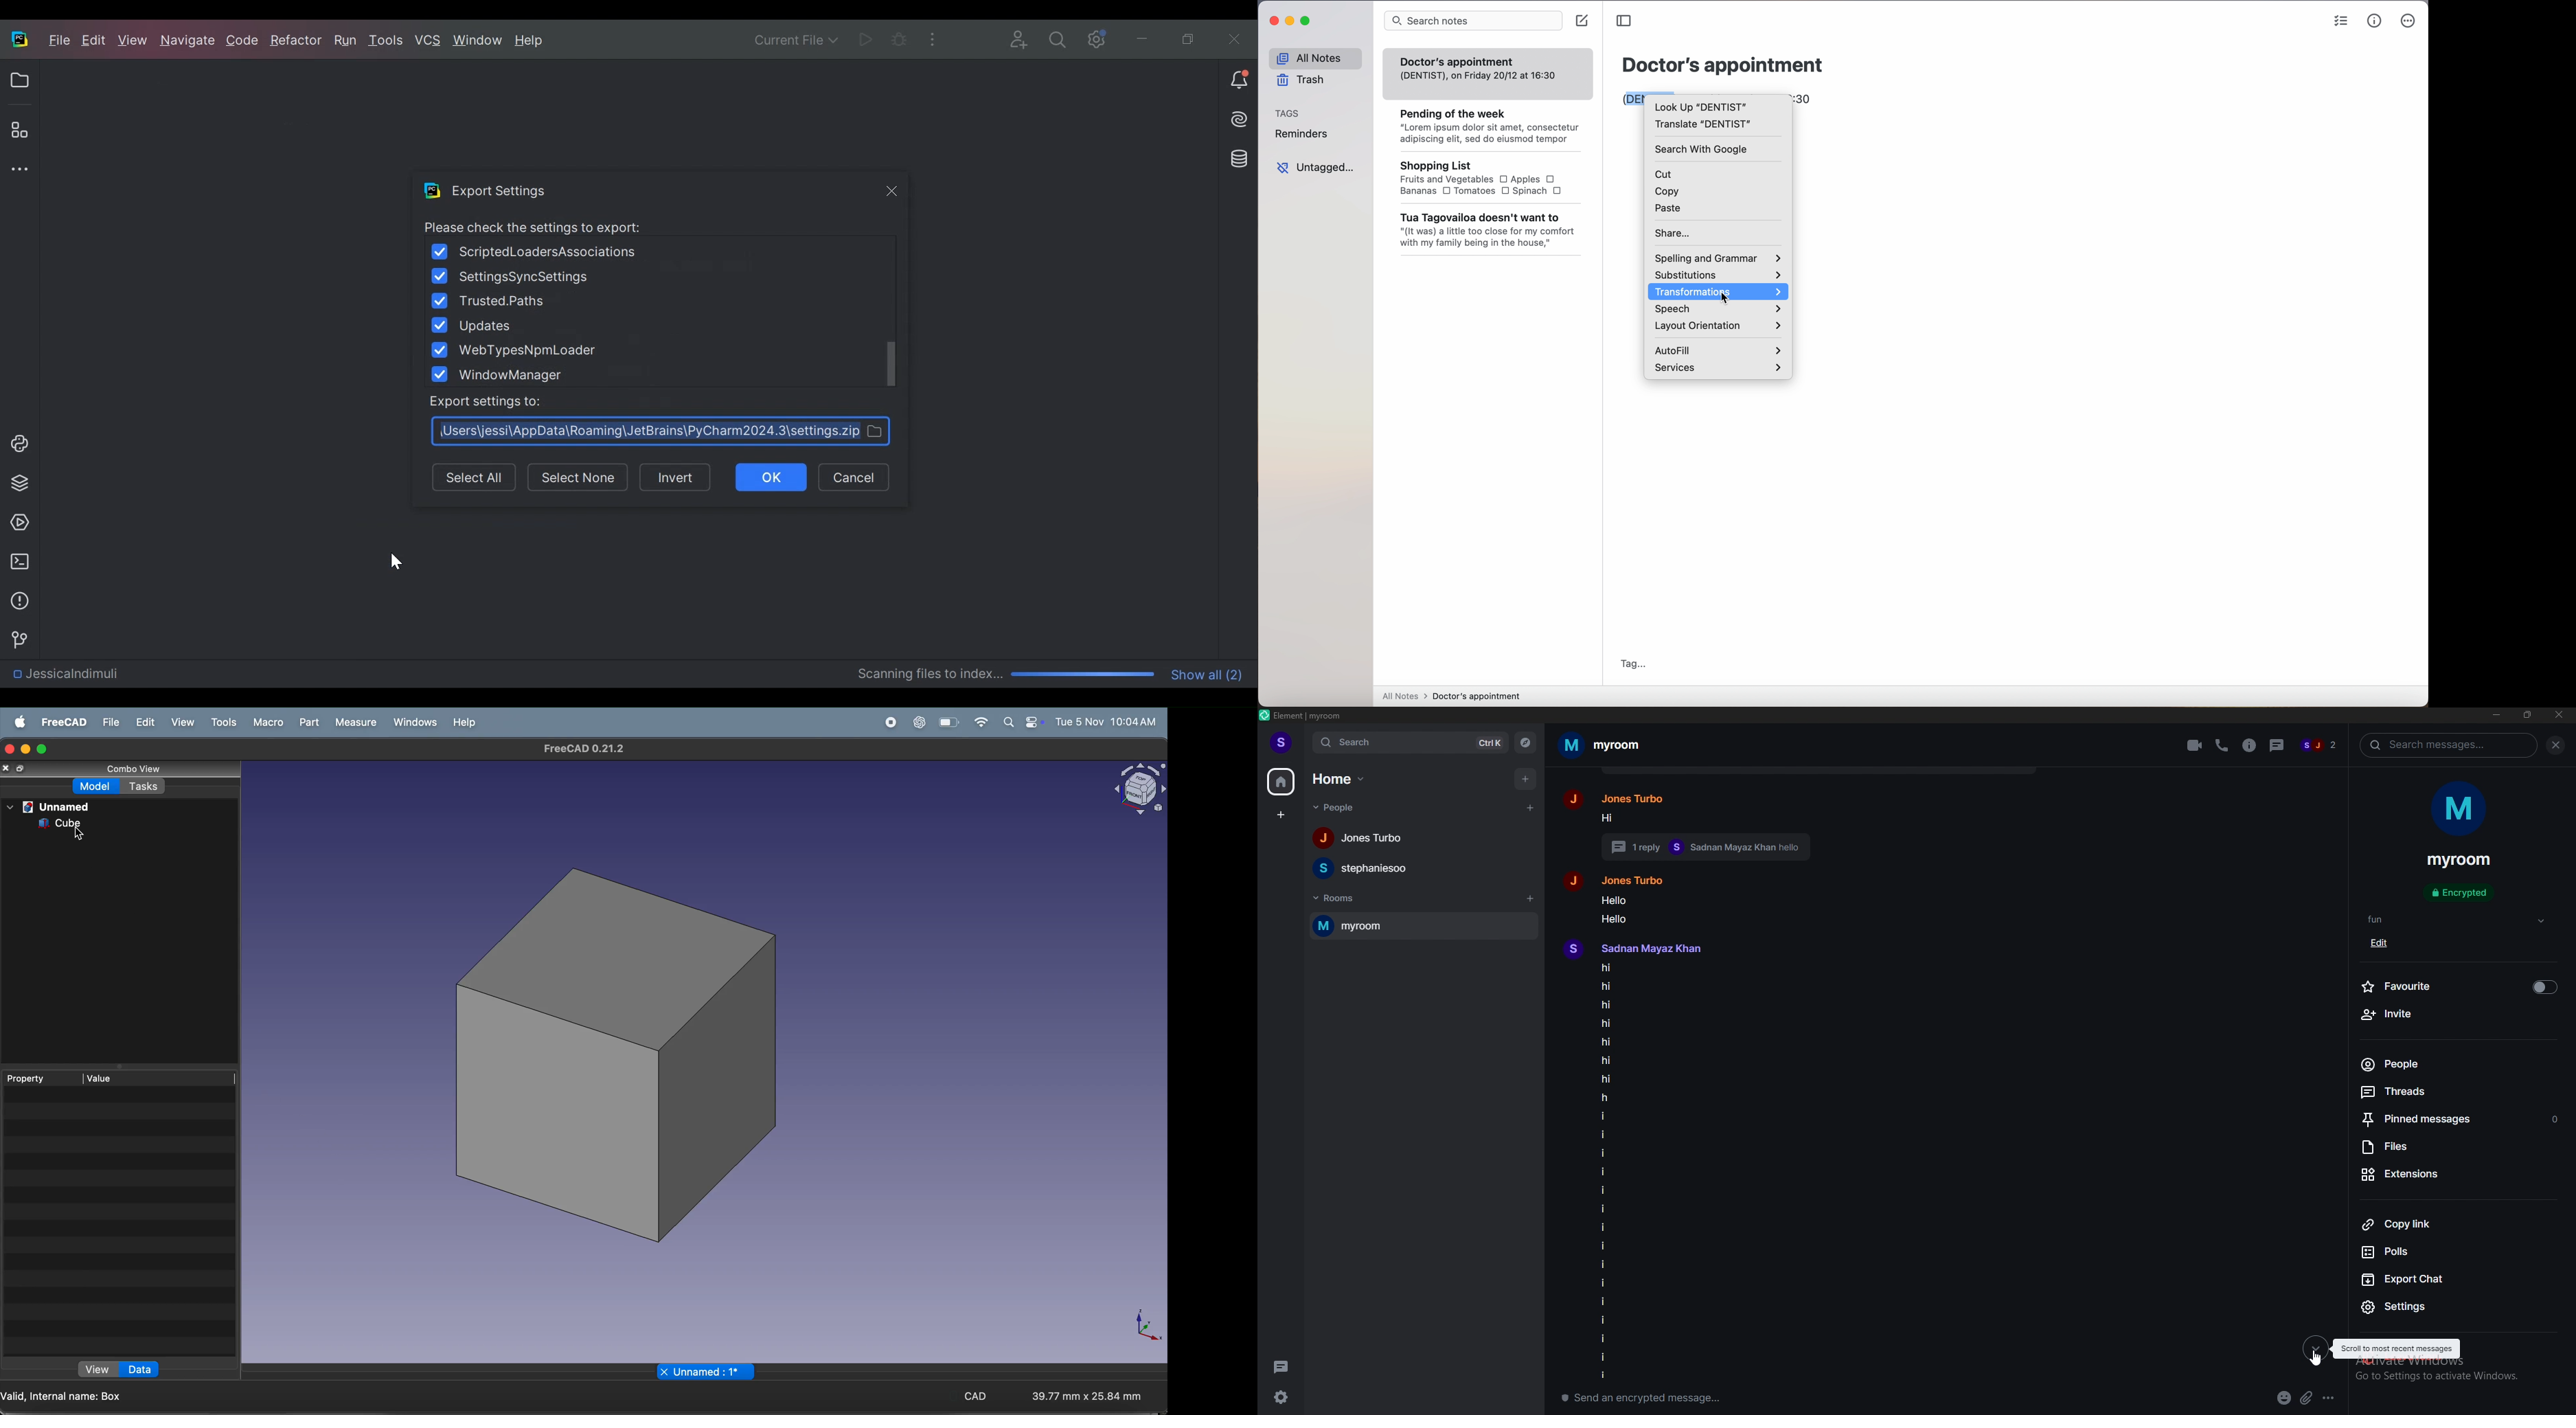 The image size is (2576, 1428). Describe the element at coordinates (1307, 21) in the screenshot. I see `maximize` at that location.